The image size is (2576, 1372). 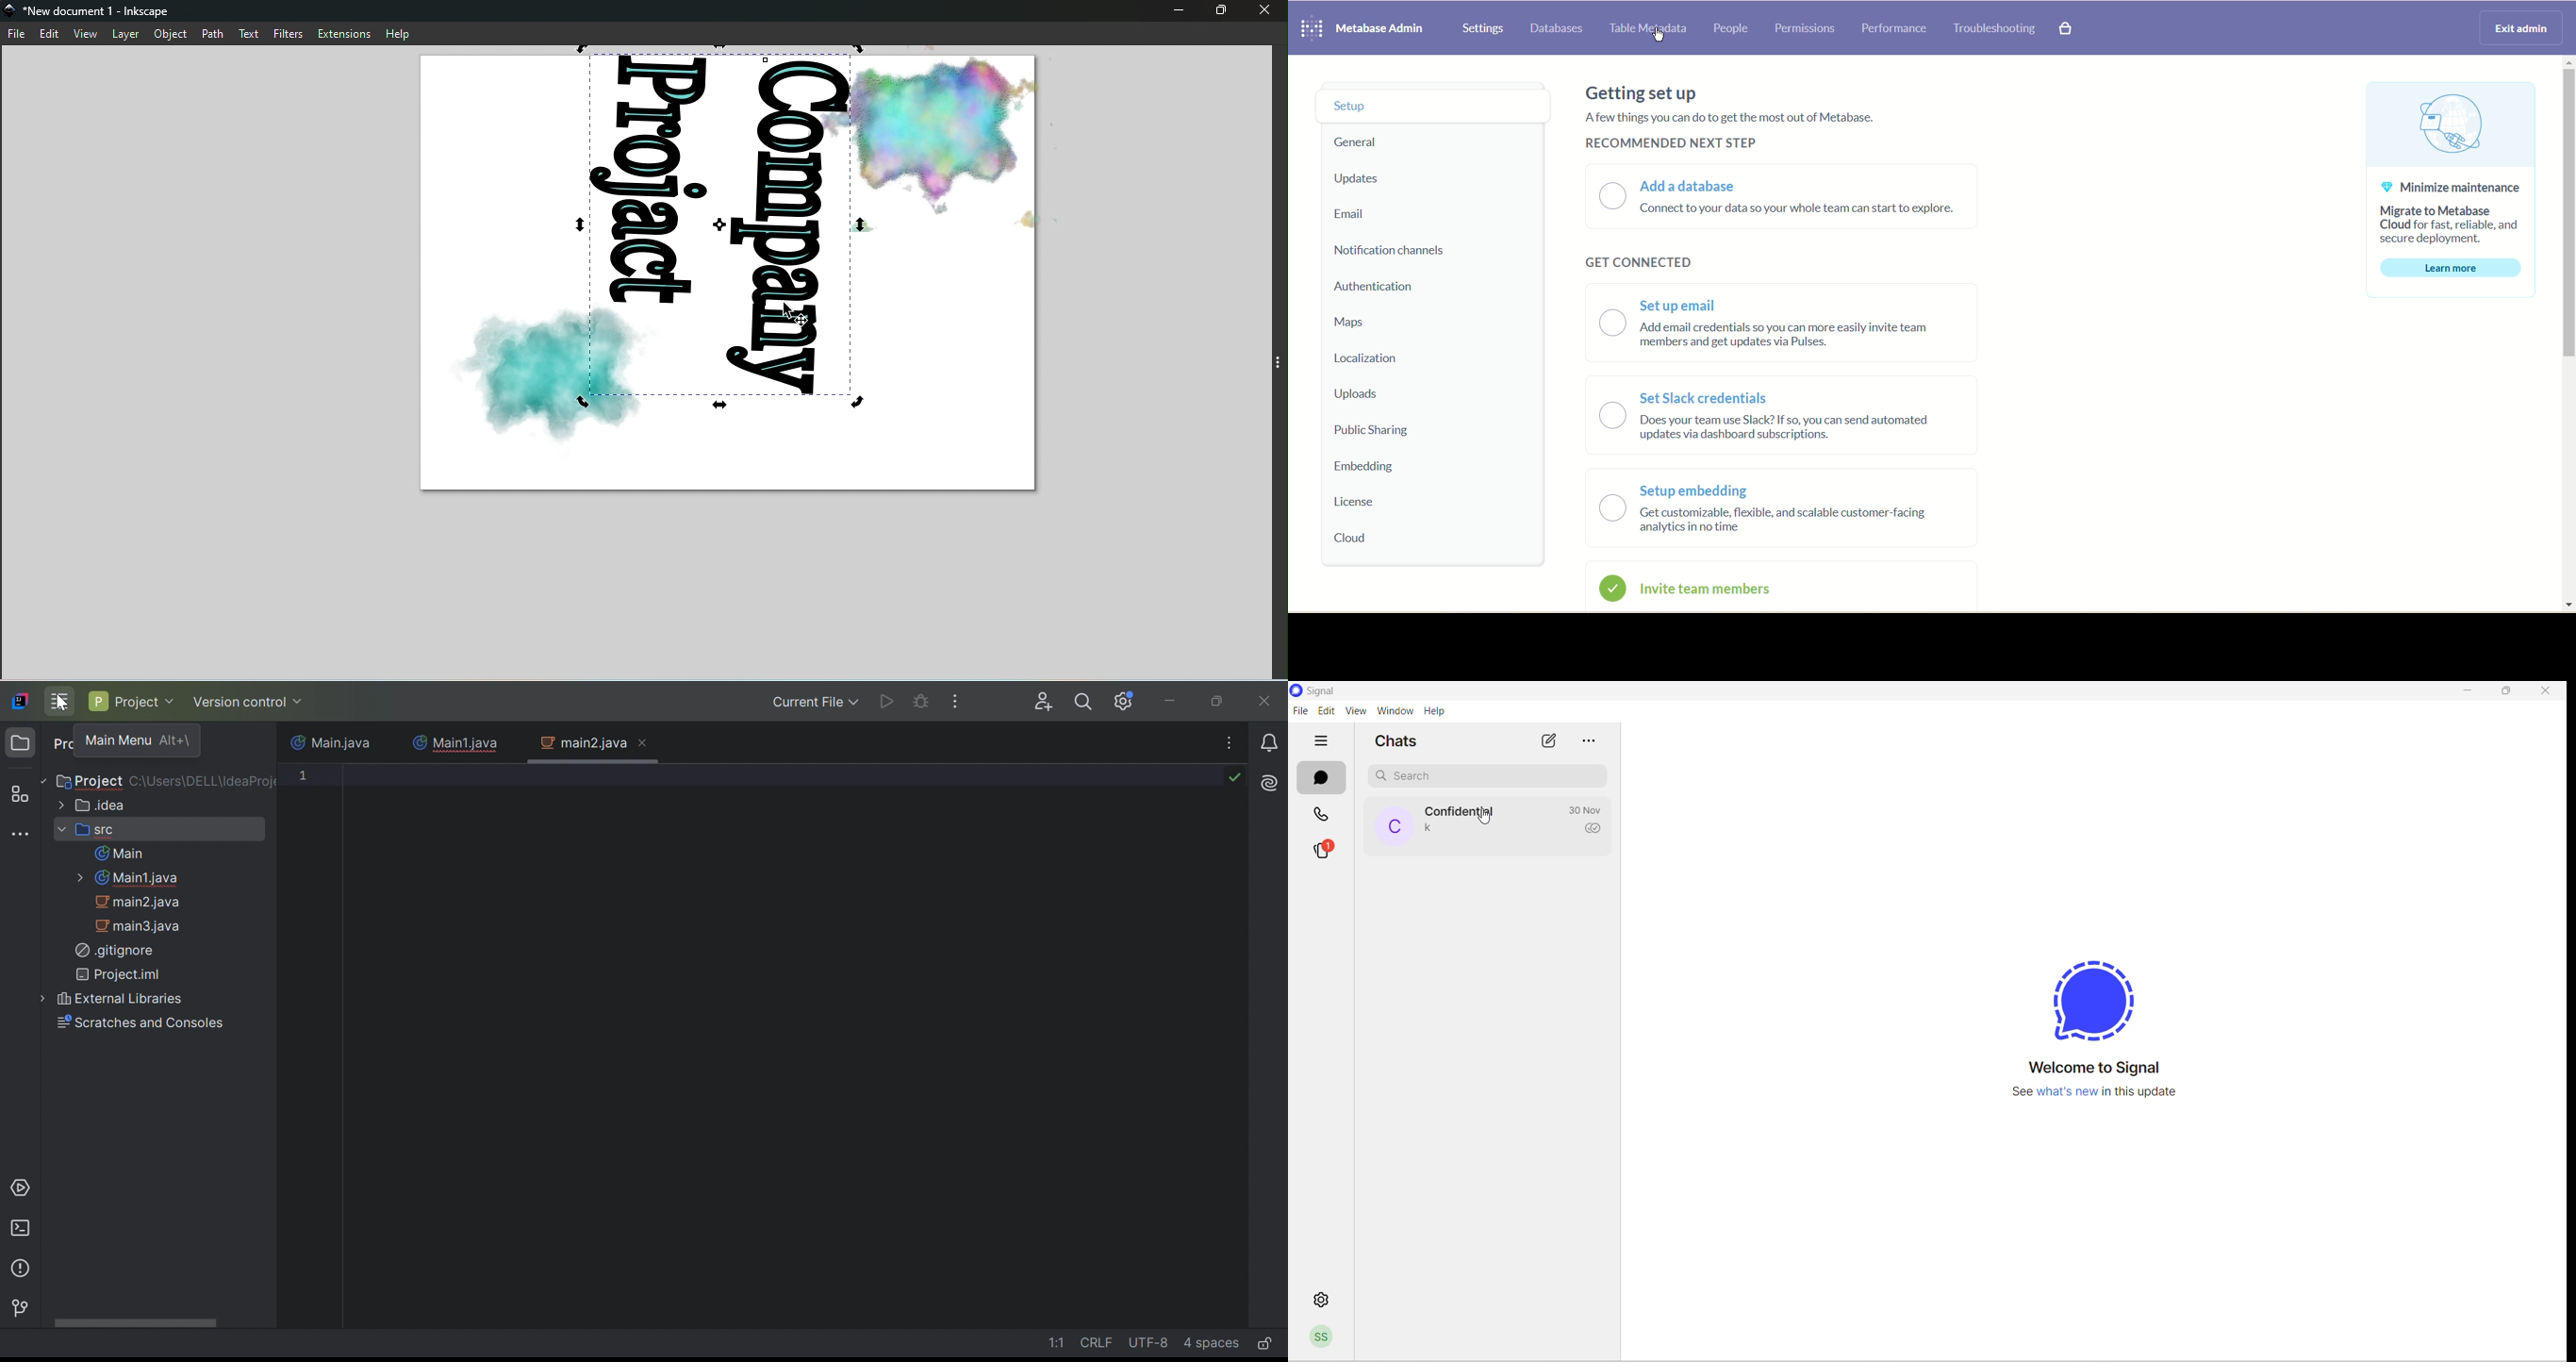 I want to click on read recipient, so click(x=1595, y=830).